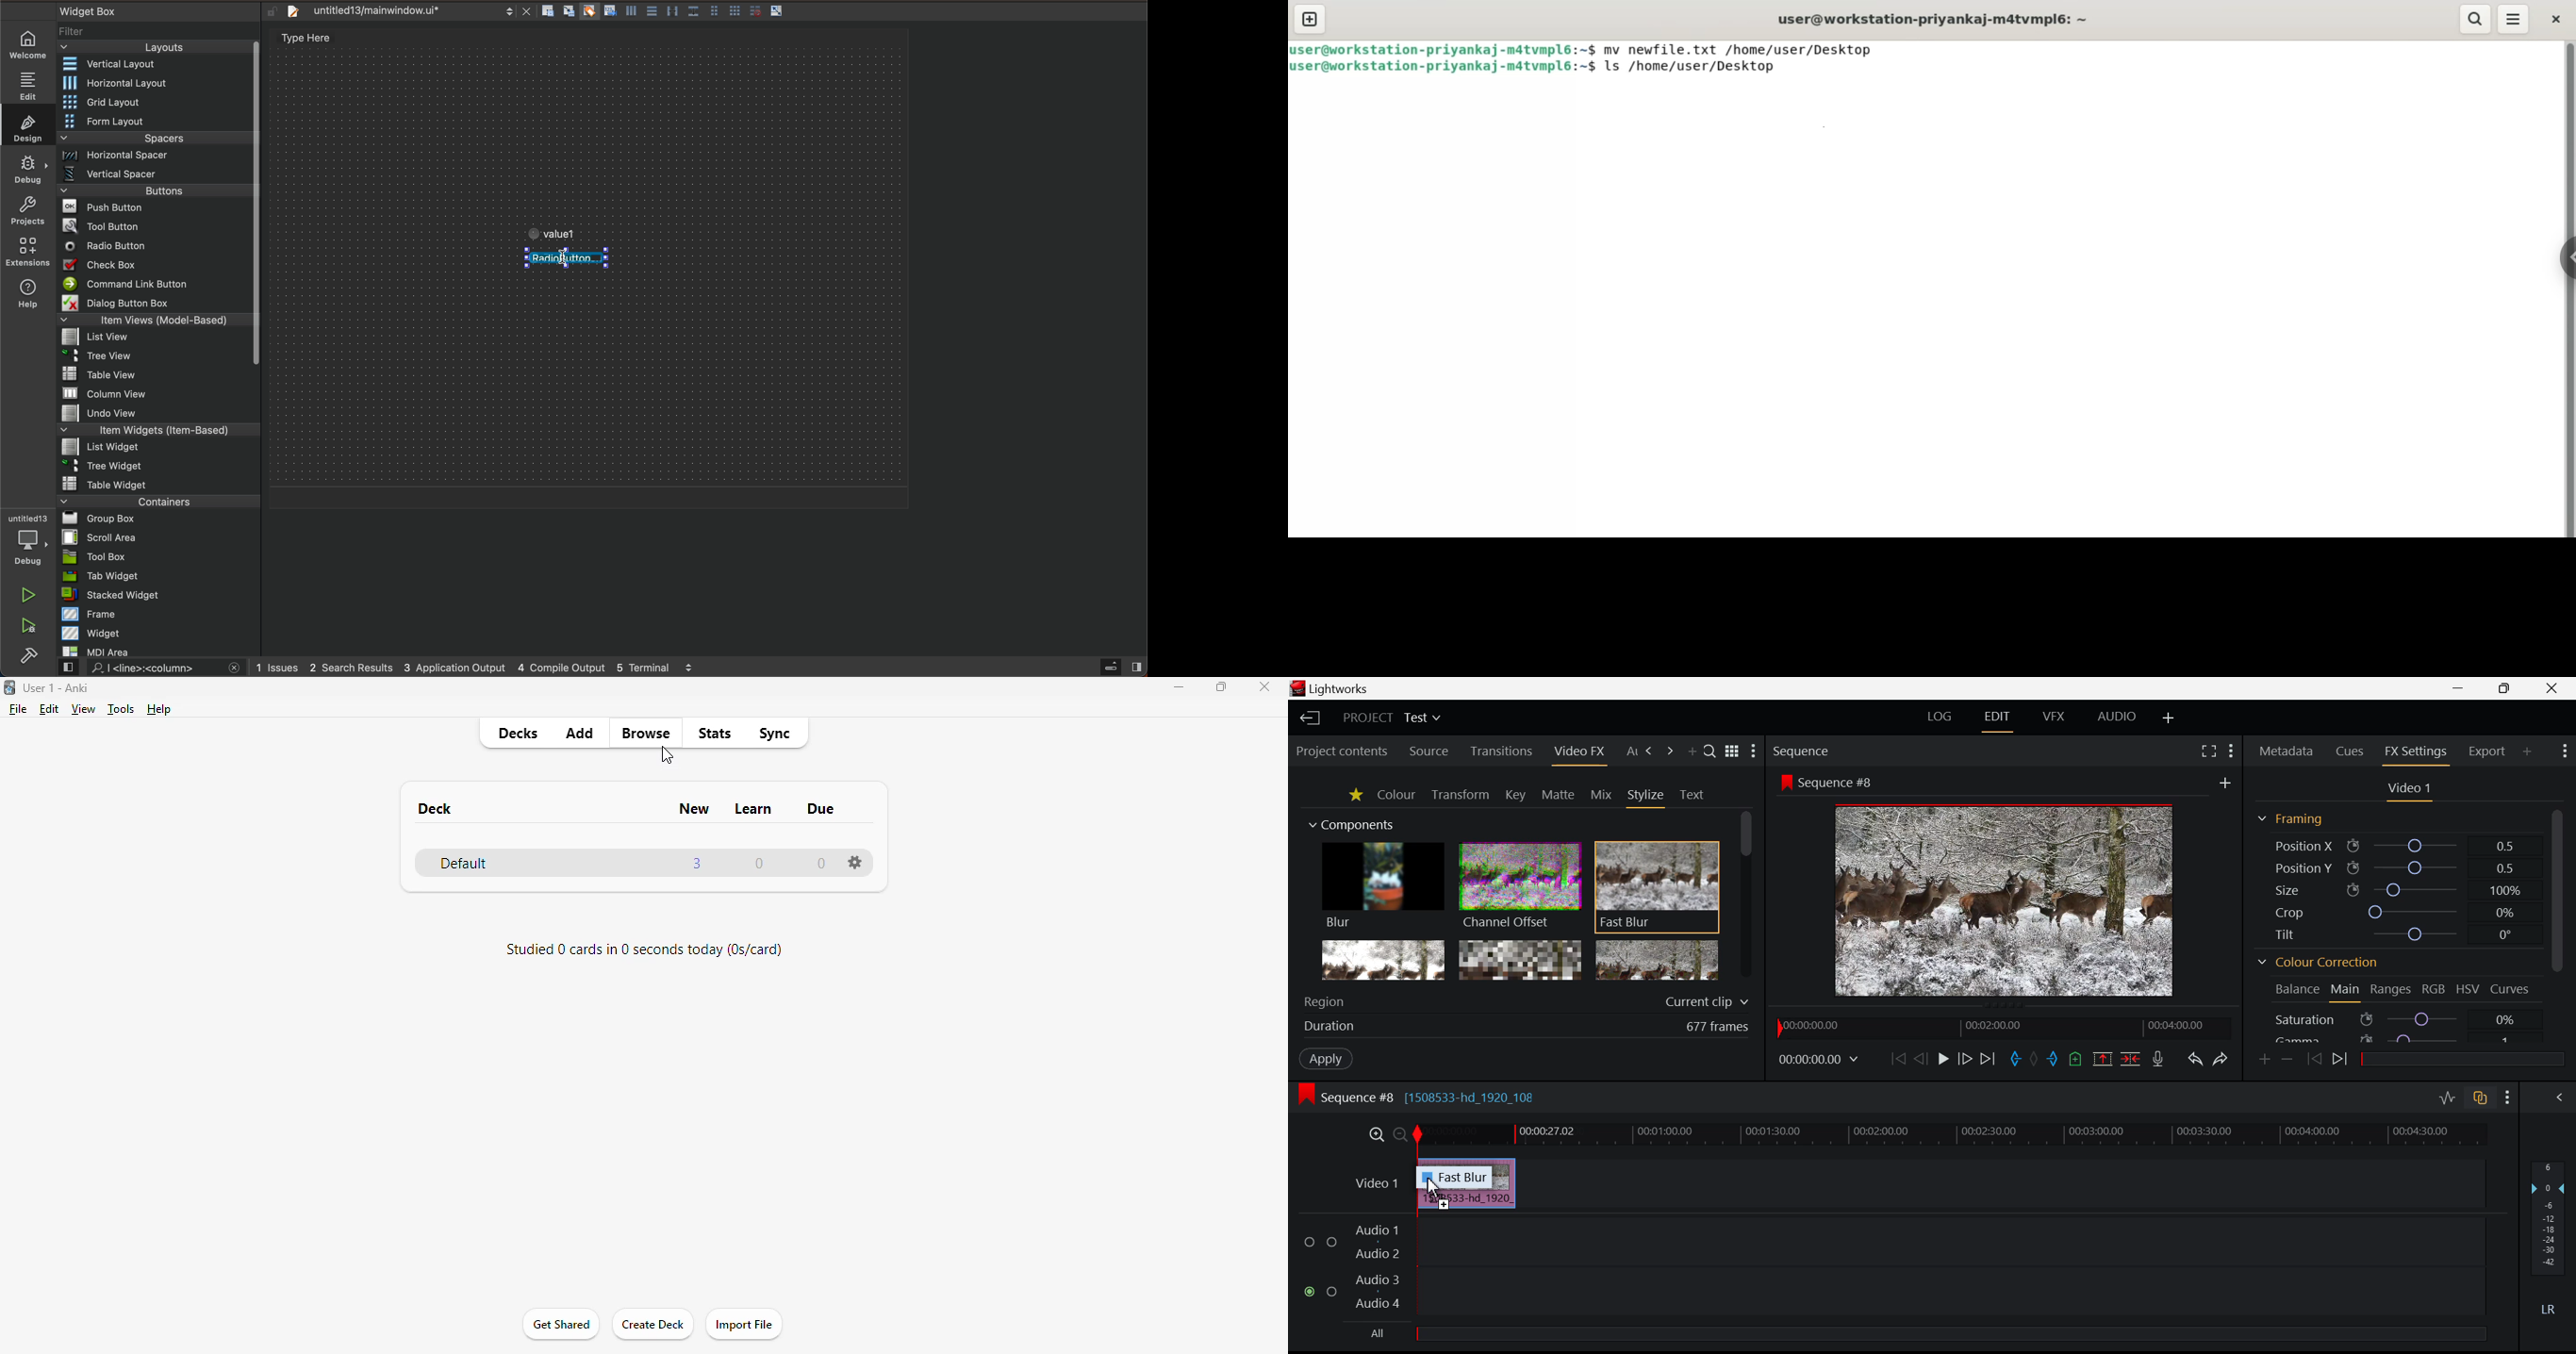  Describe the element at coordinates (1646, 796) in the screenshot. I see `Stylize Tab Open` at that location.